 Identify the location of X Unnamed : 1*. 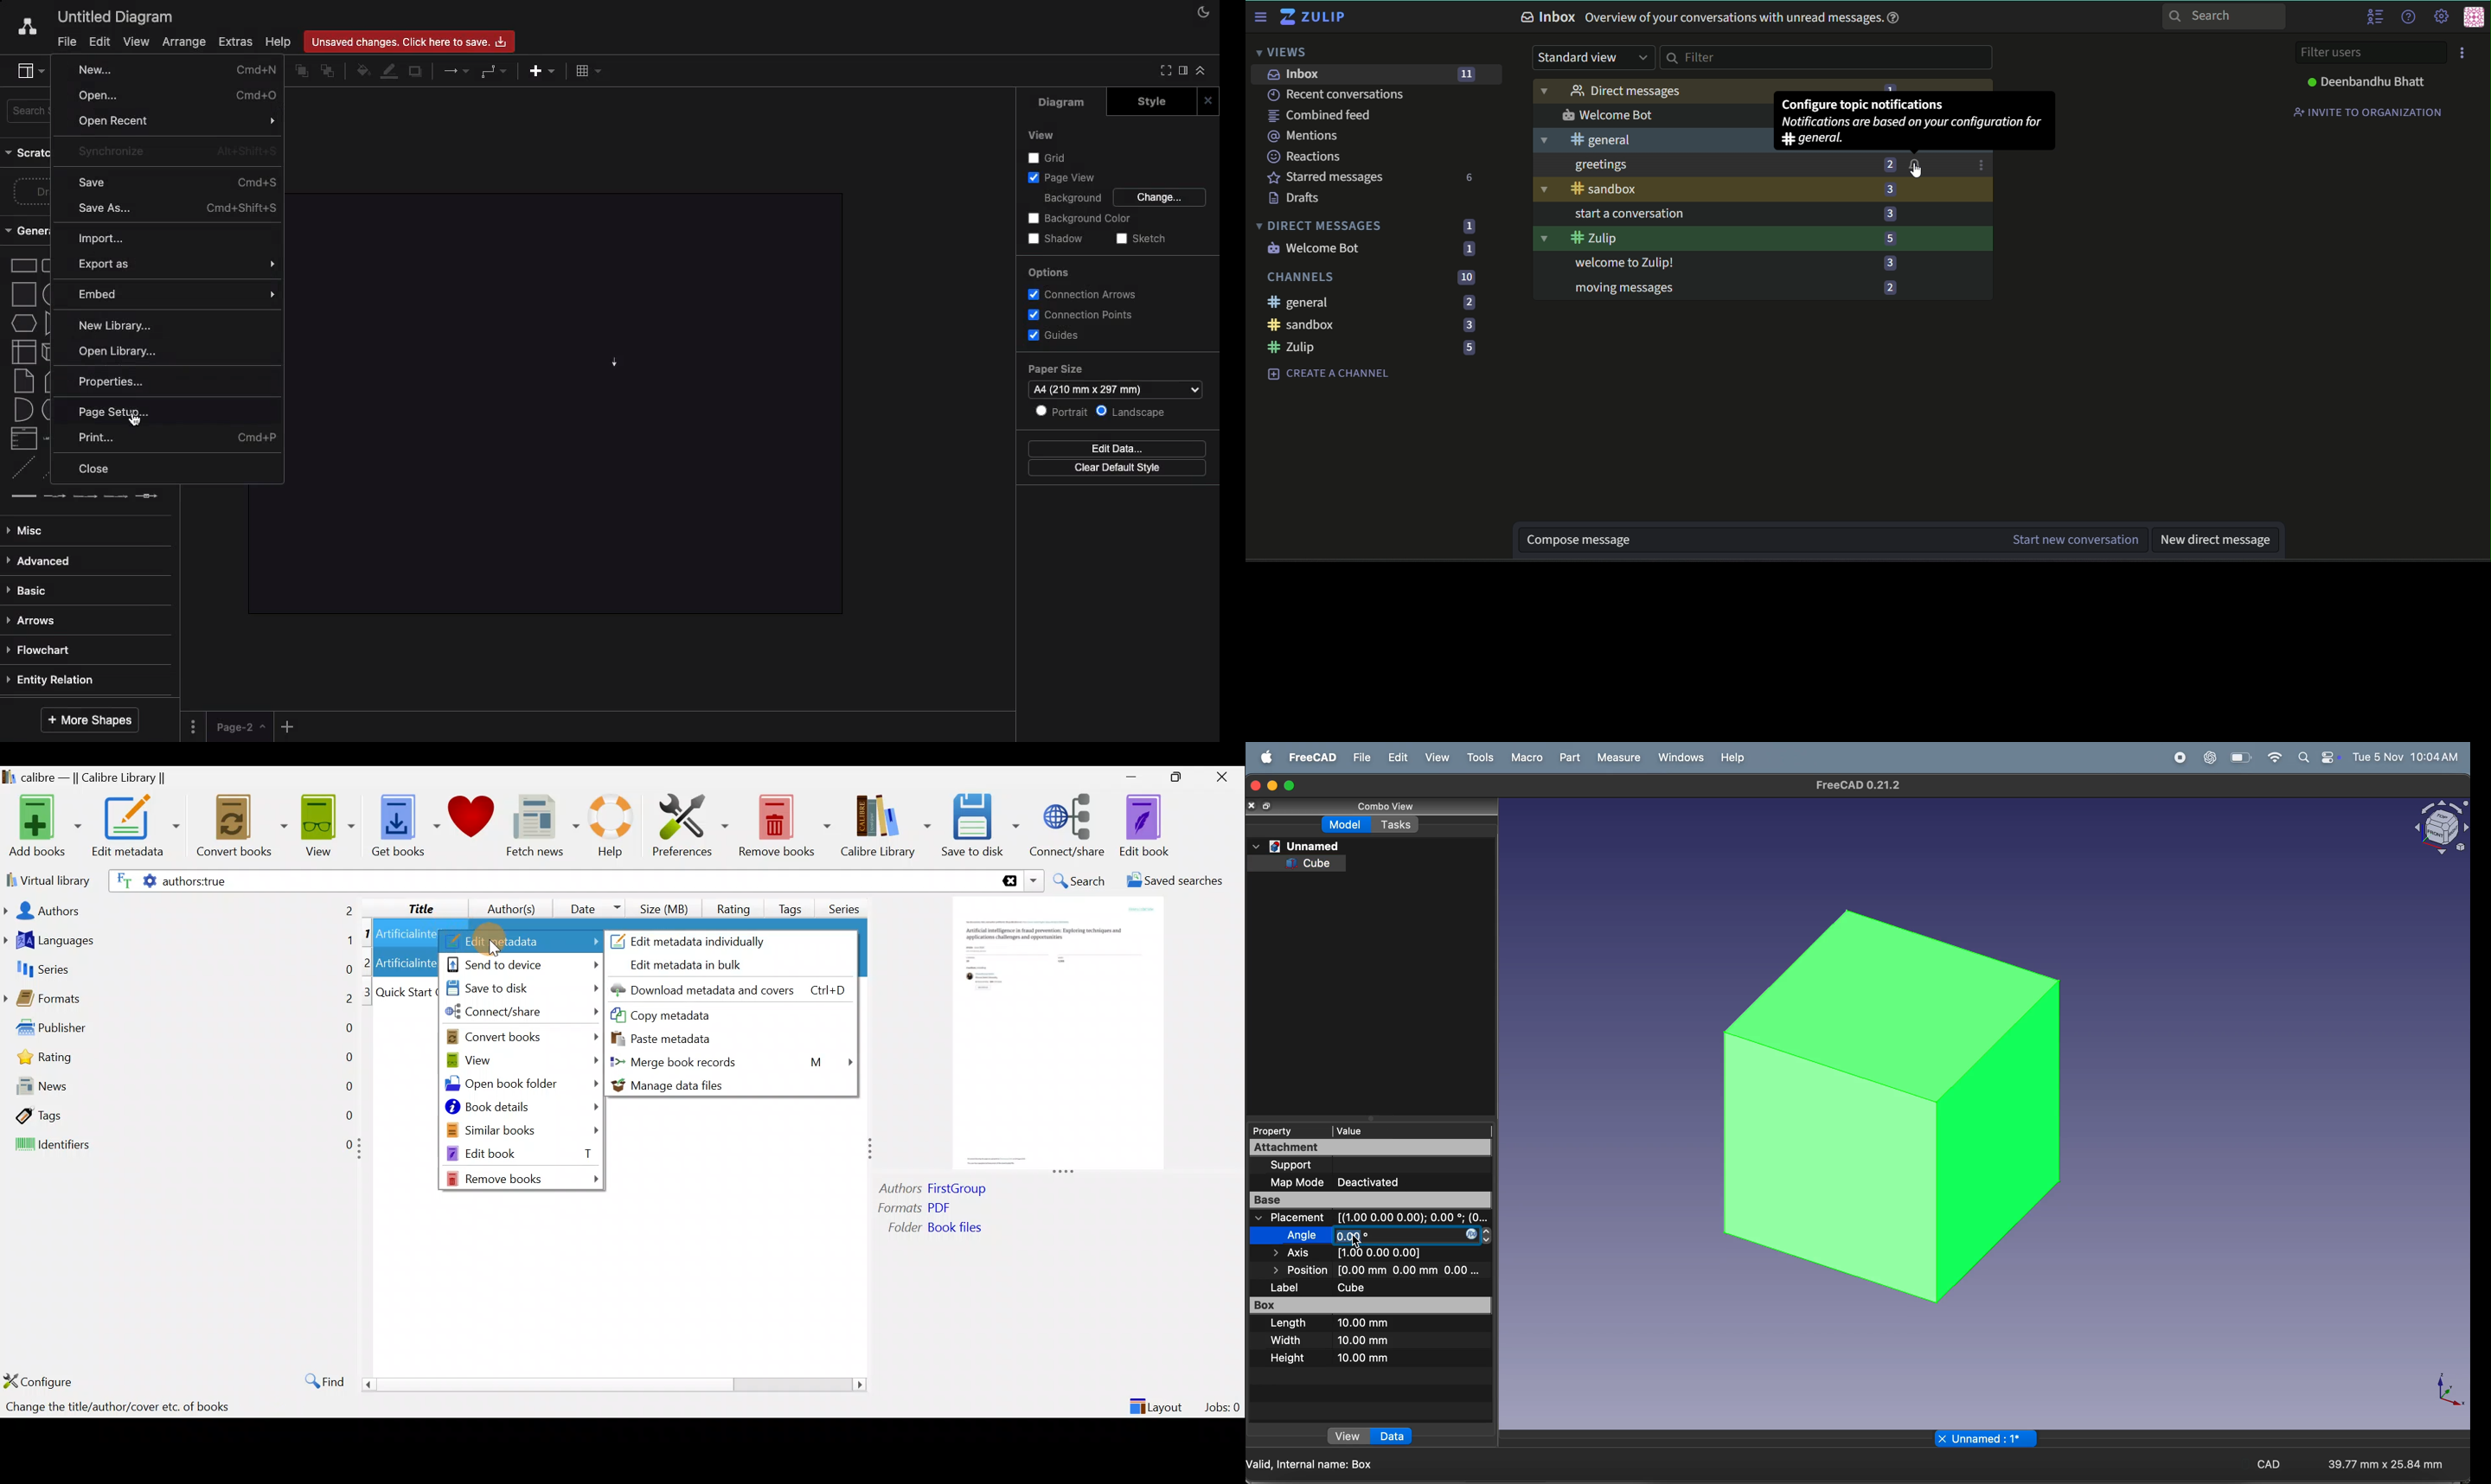
(1989, 1439).